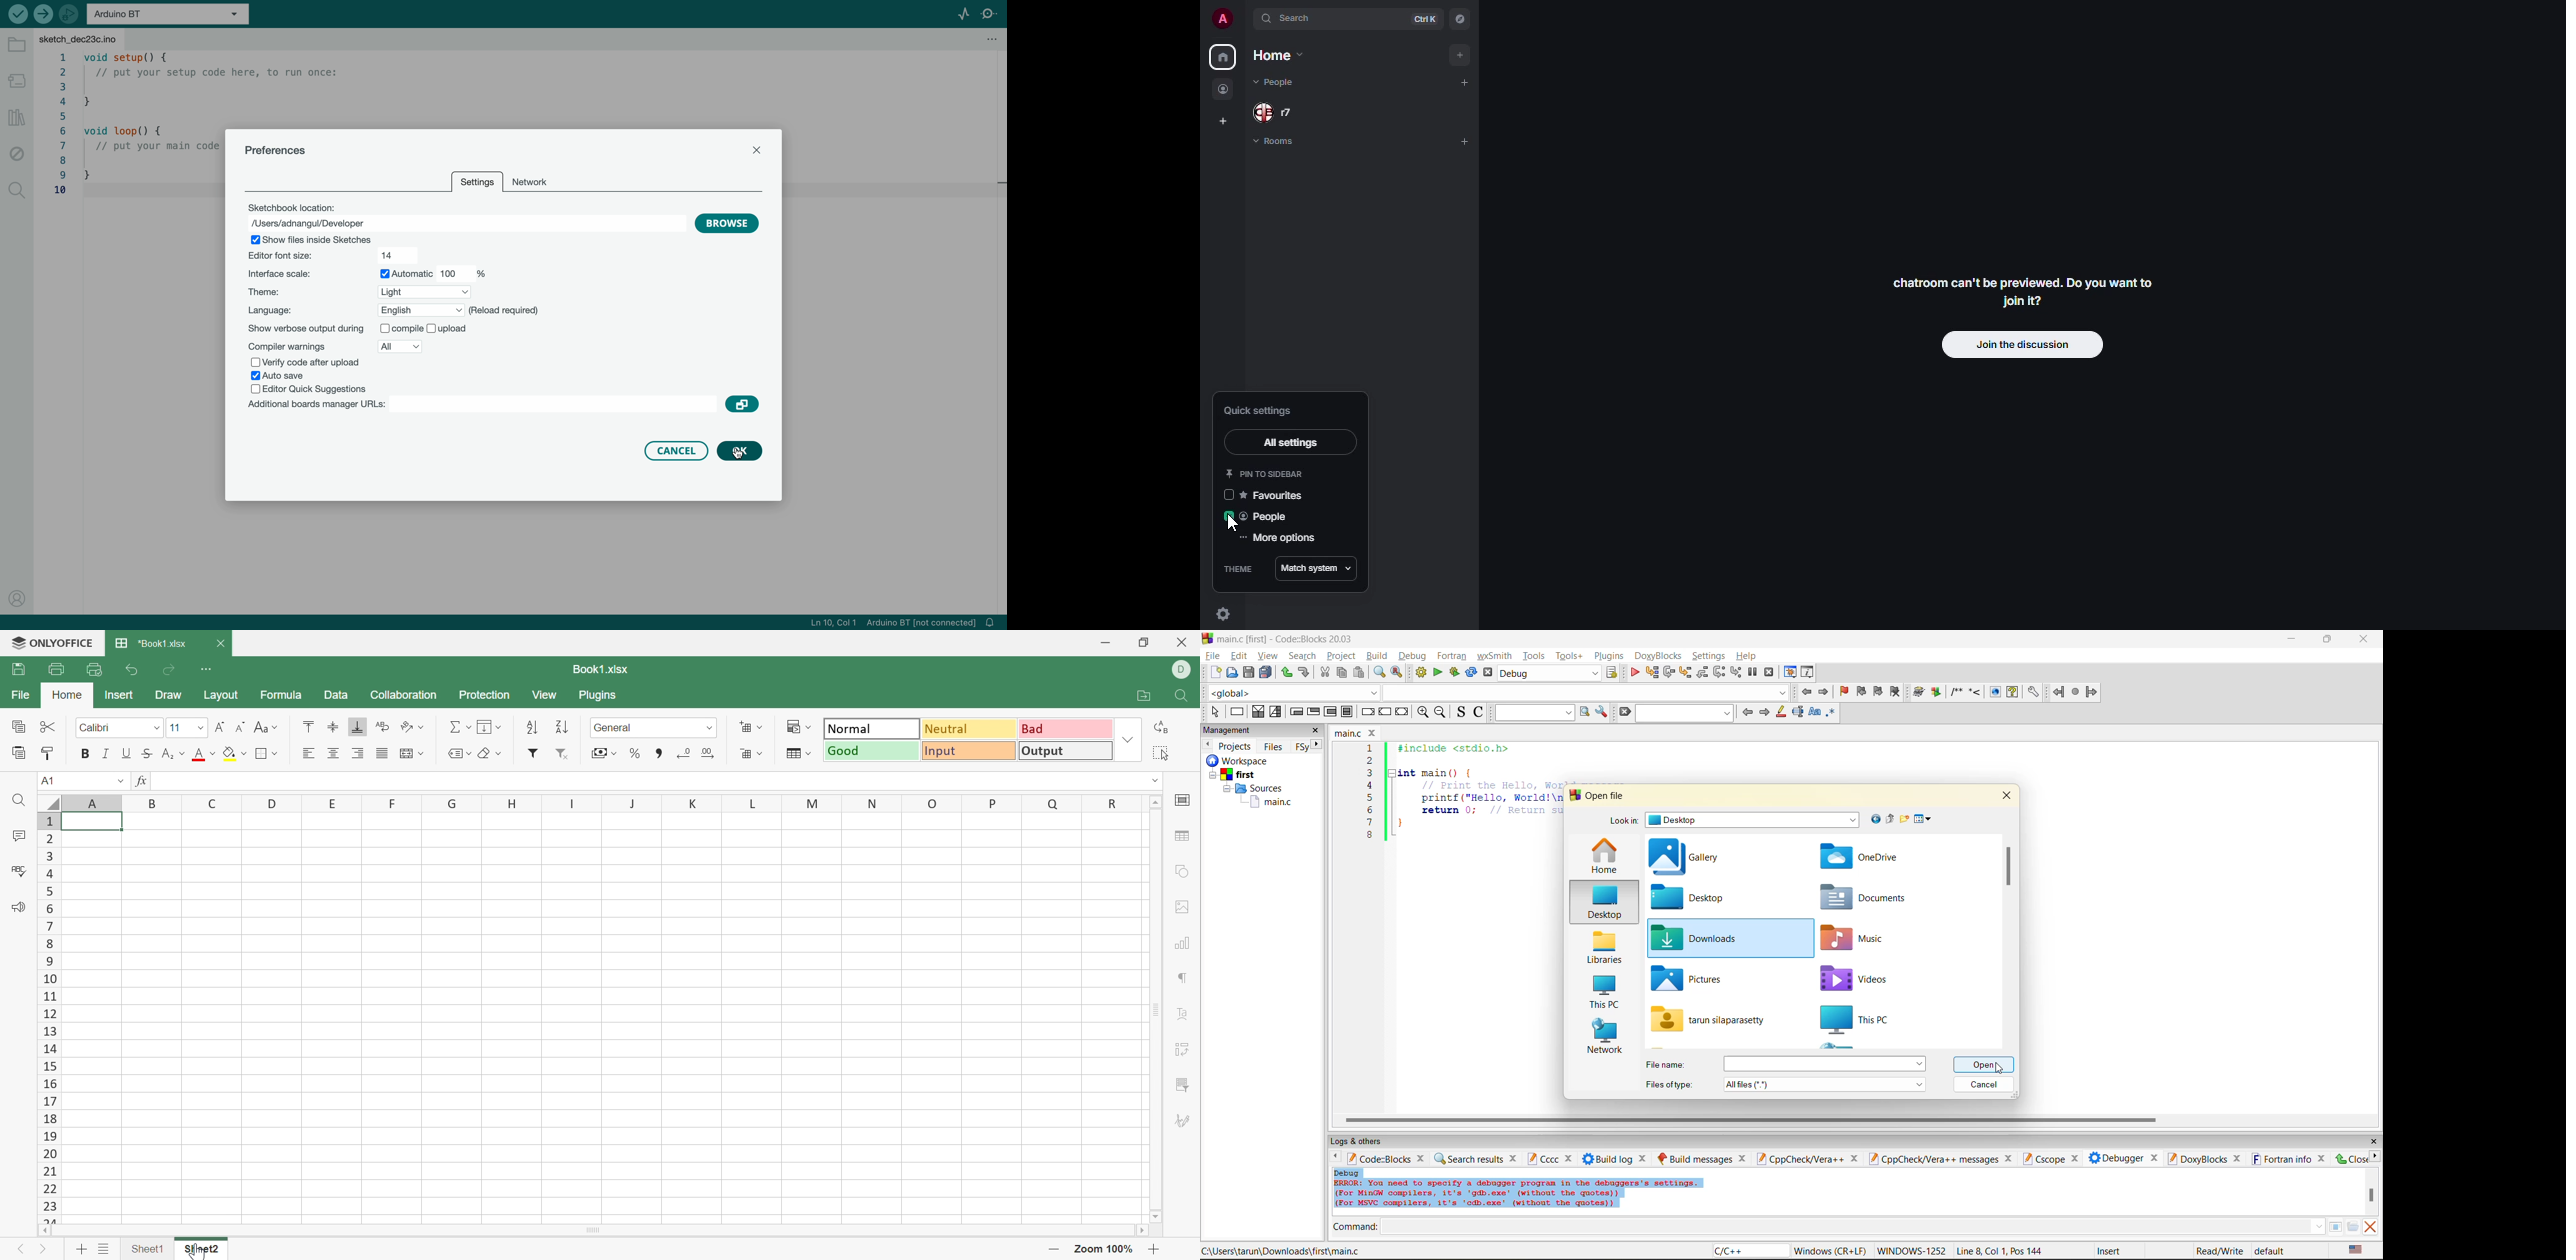 This screenshot has width=2576, height=1260. I want to click on Find, so click(1184, 695).